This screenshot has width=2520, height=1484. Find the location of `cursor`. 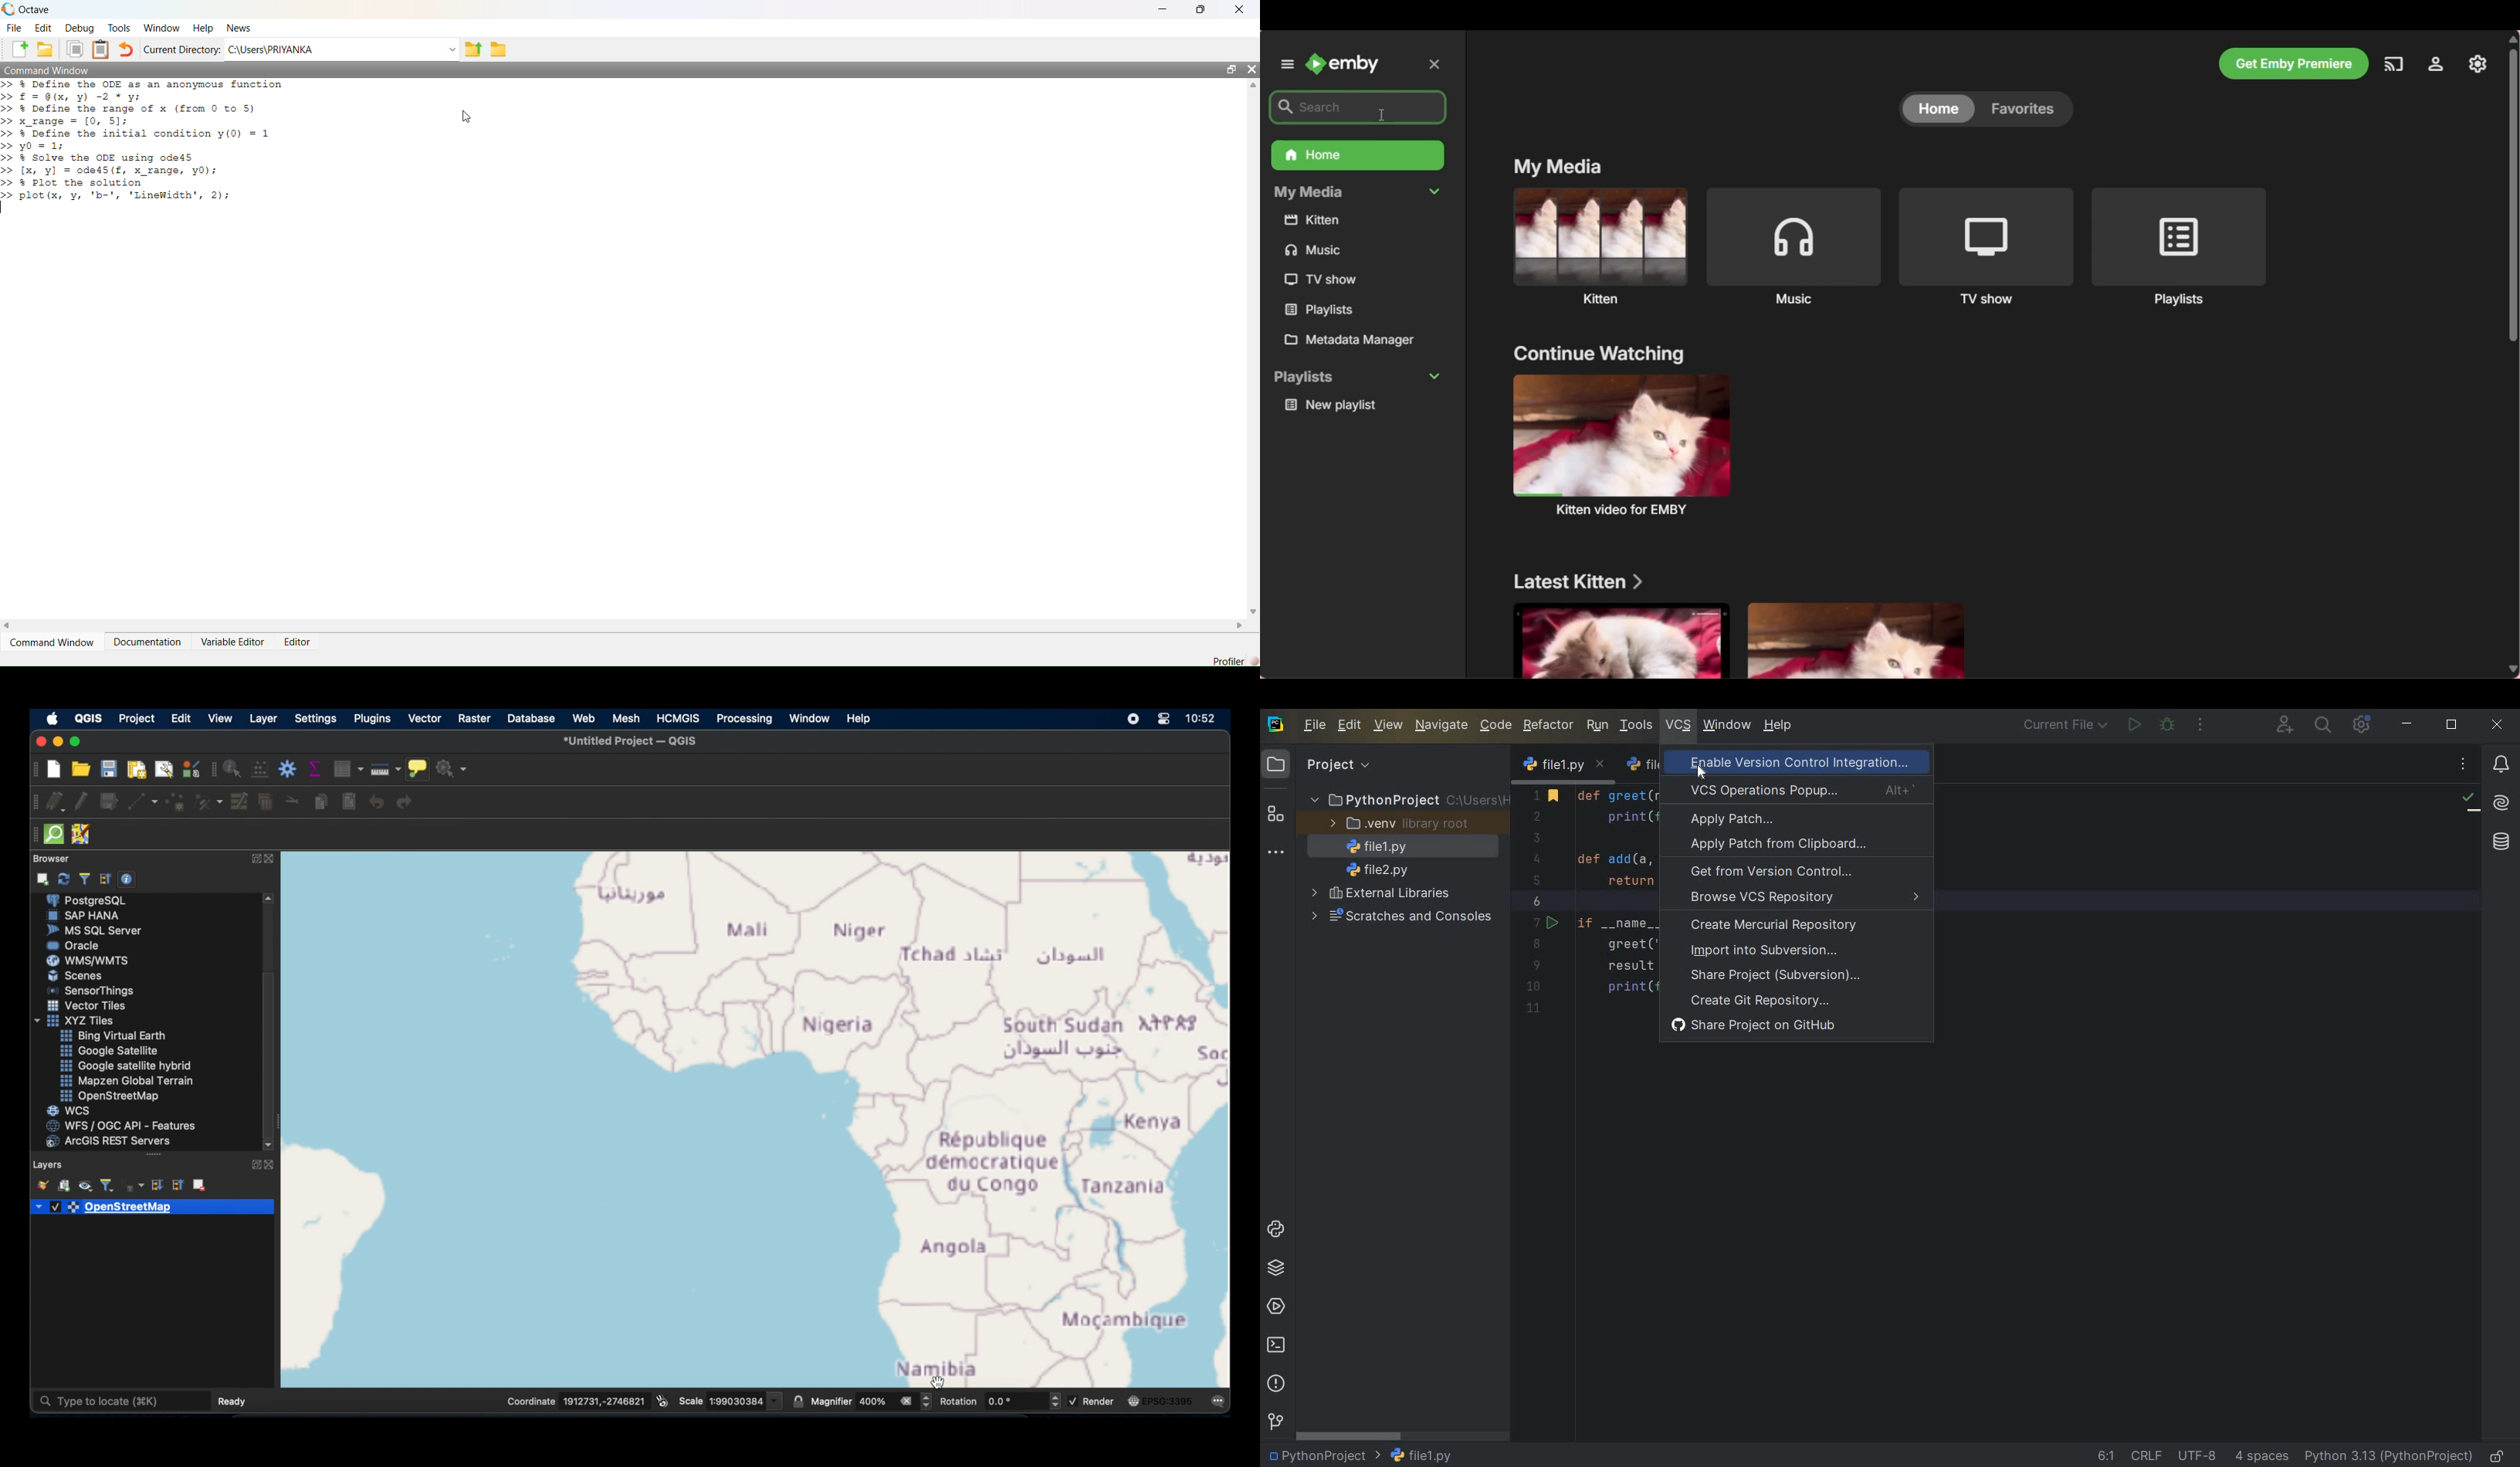

cursor is located at coordinates (1702, 773).